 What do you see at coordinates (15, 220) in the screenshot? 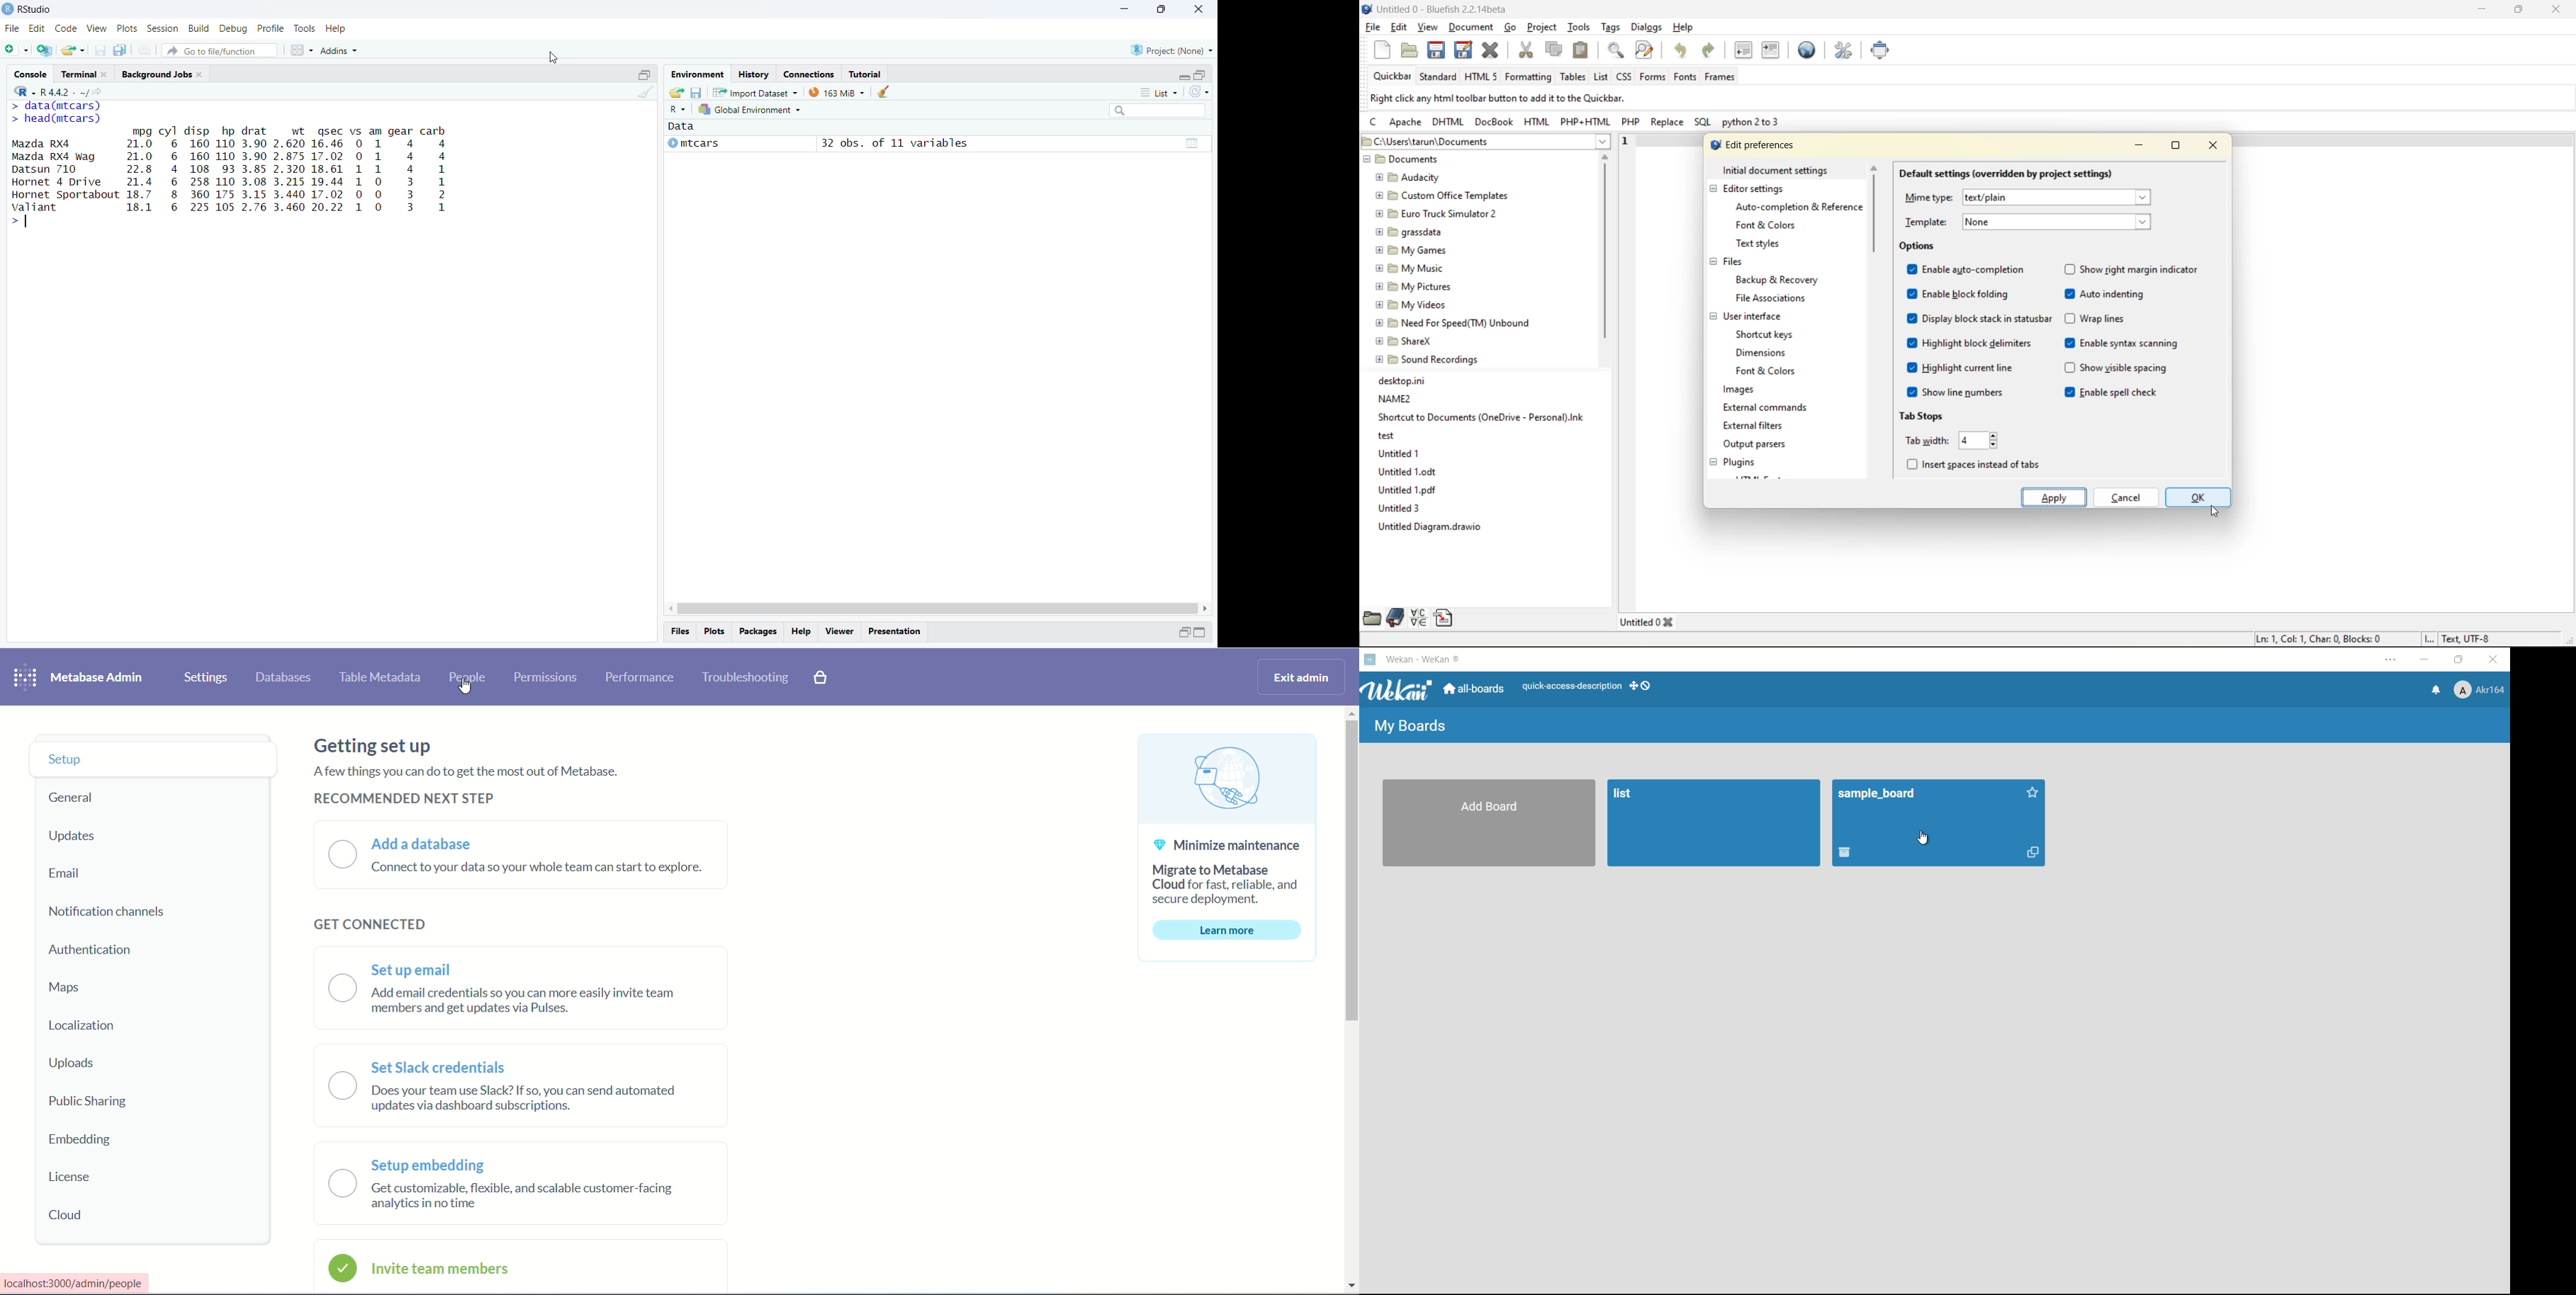
I see `>` at bounding box center [15, 220].